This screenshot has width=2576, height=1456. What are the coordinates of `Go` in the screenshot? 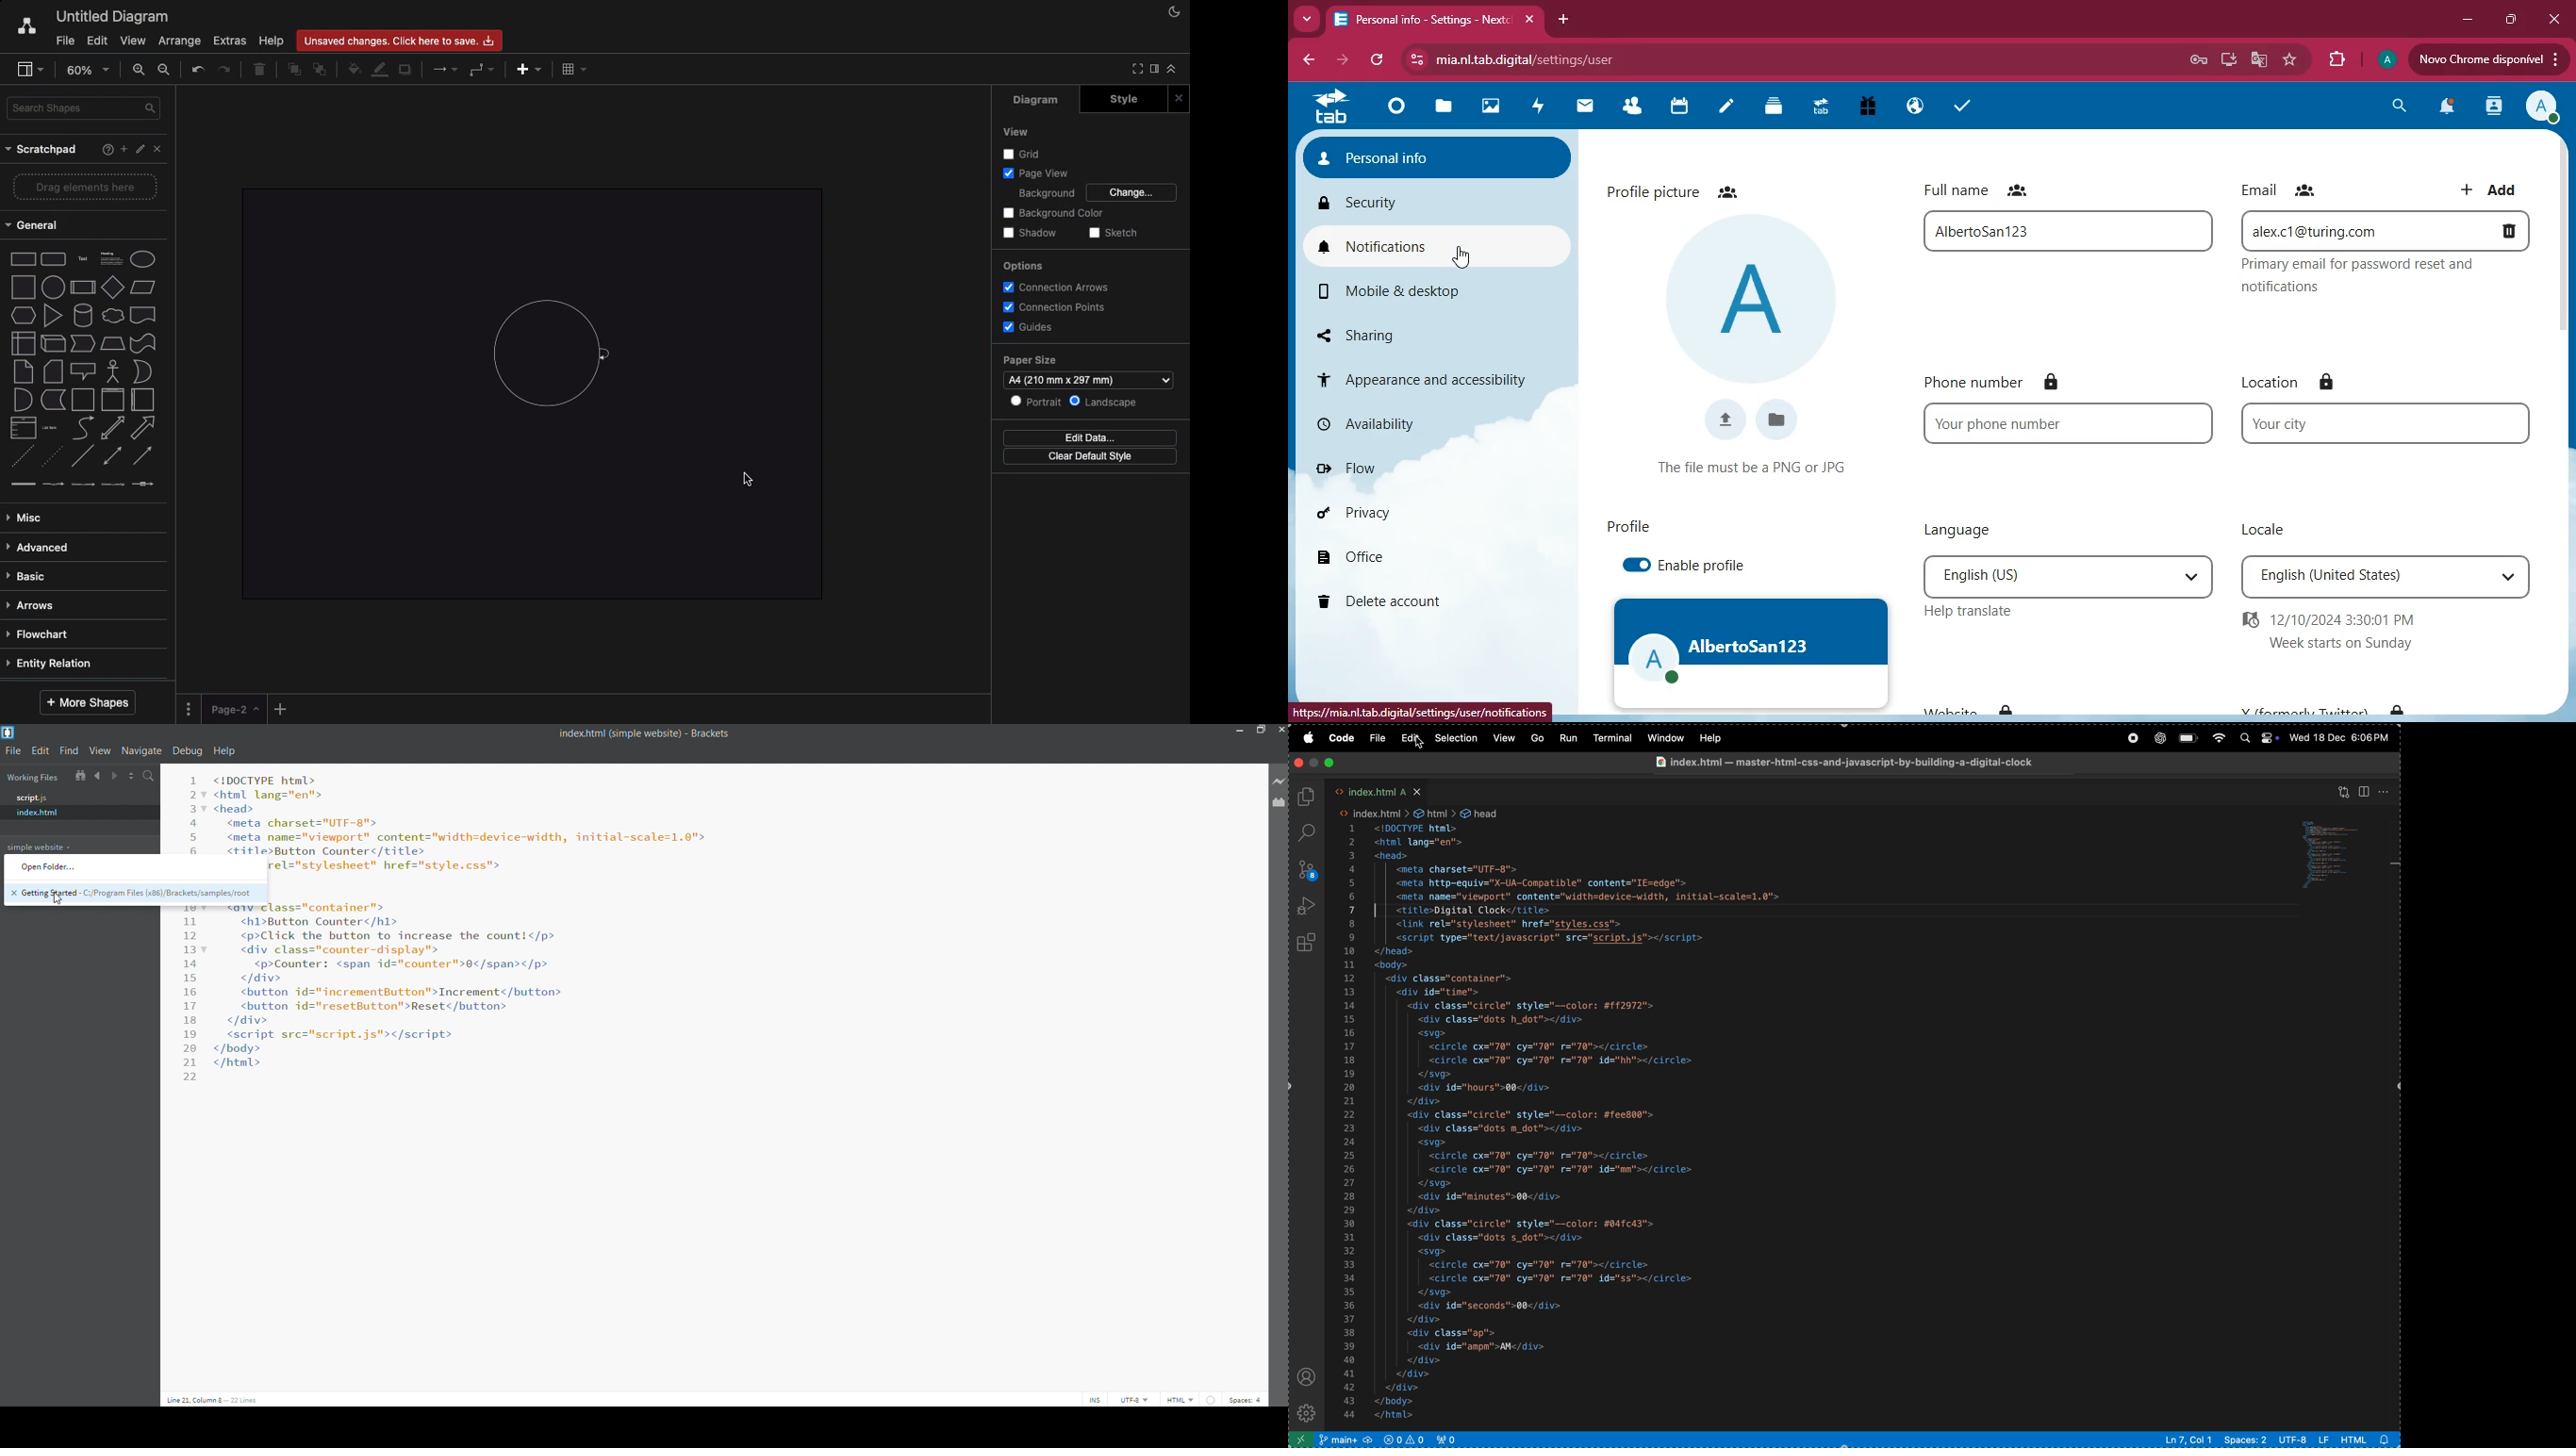 It's located at (1536, 738).